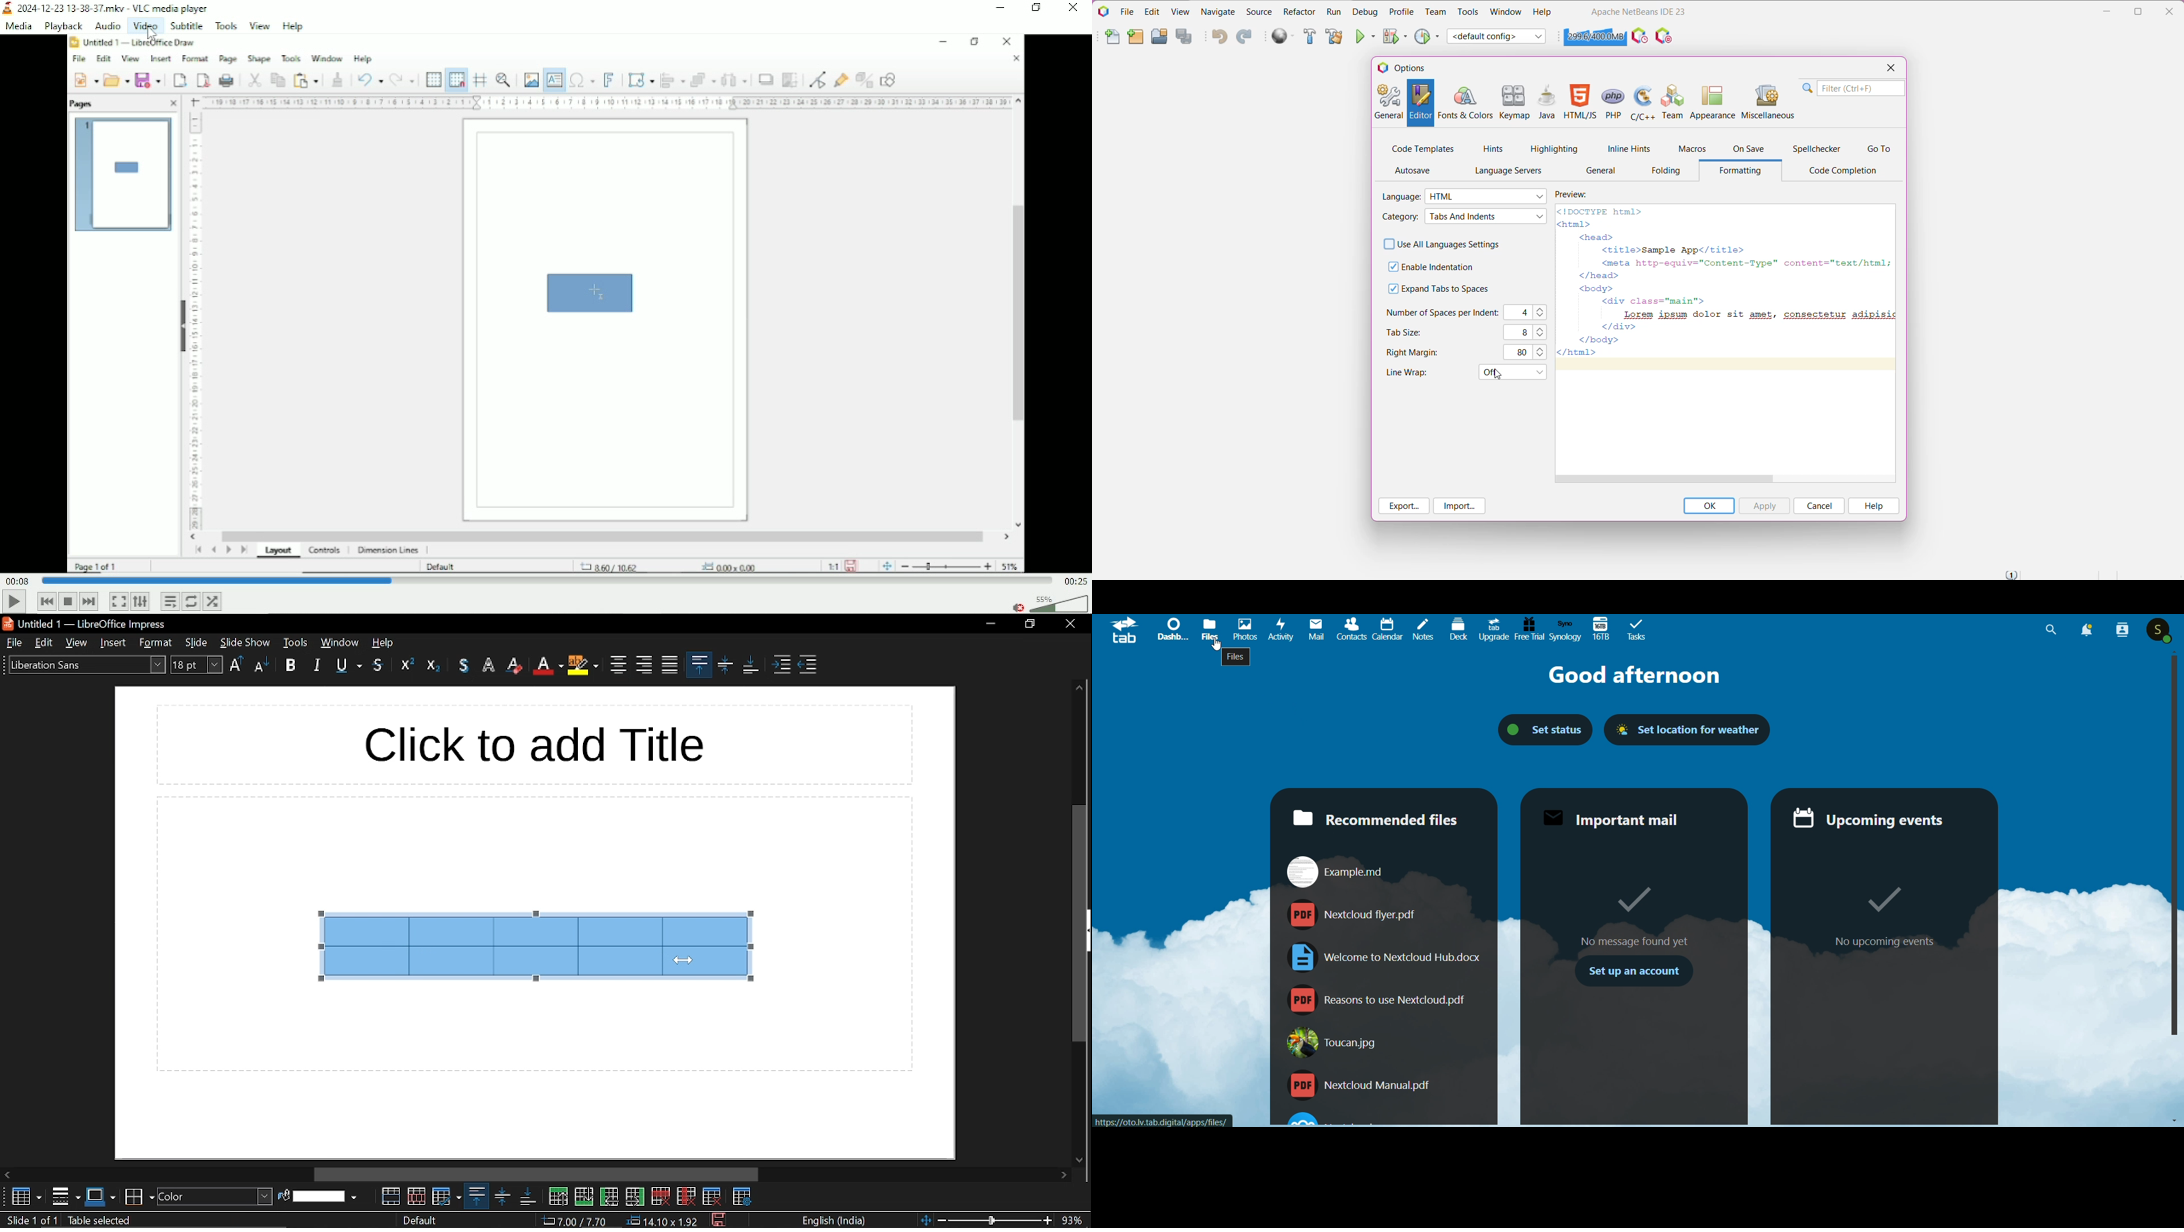  What do you see at coordinates (547, 305) in the screenshot?
I see `Video` at bounding box center [547, 305].